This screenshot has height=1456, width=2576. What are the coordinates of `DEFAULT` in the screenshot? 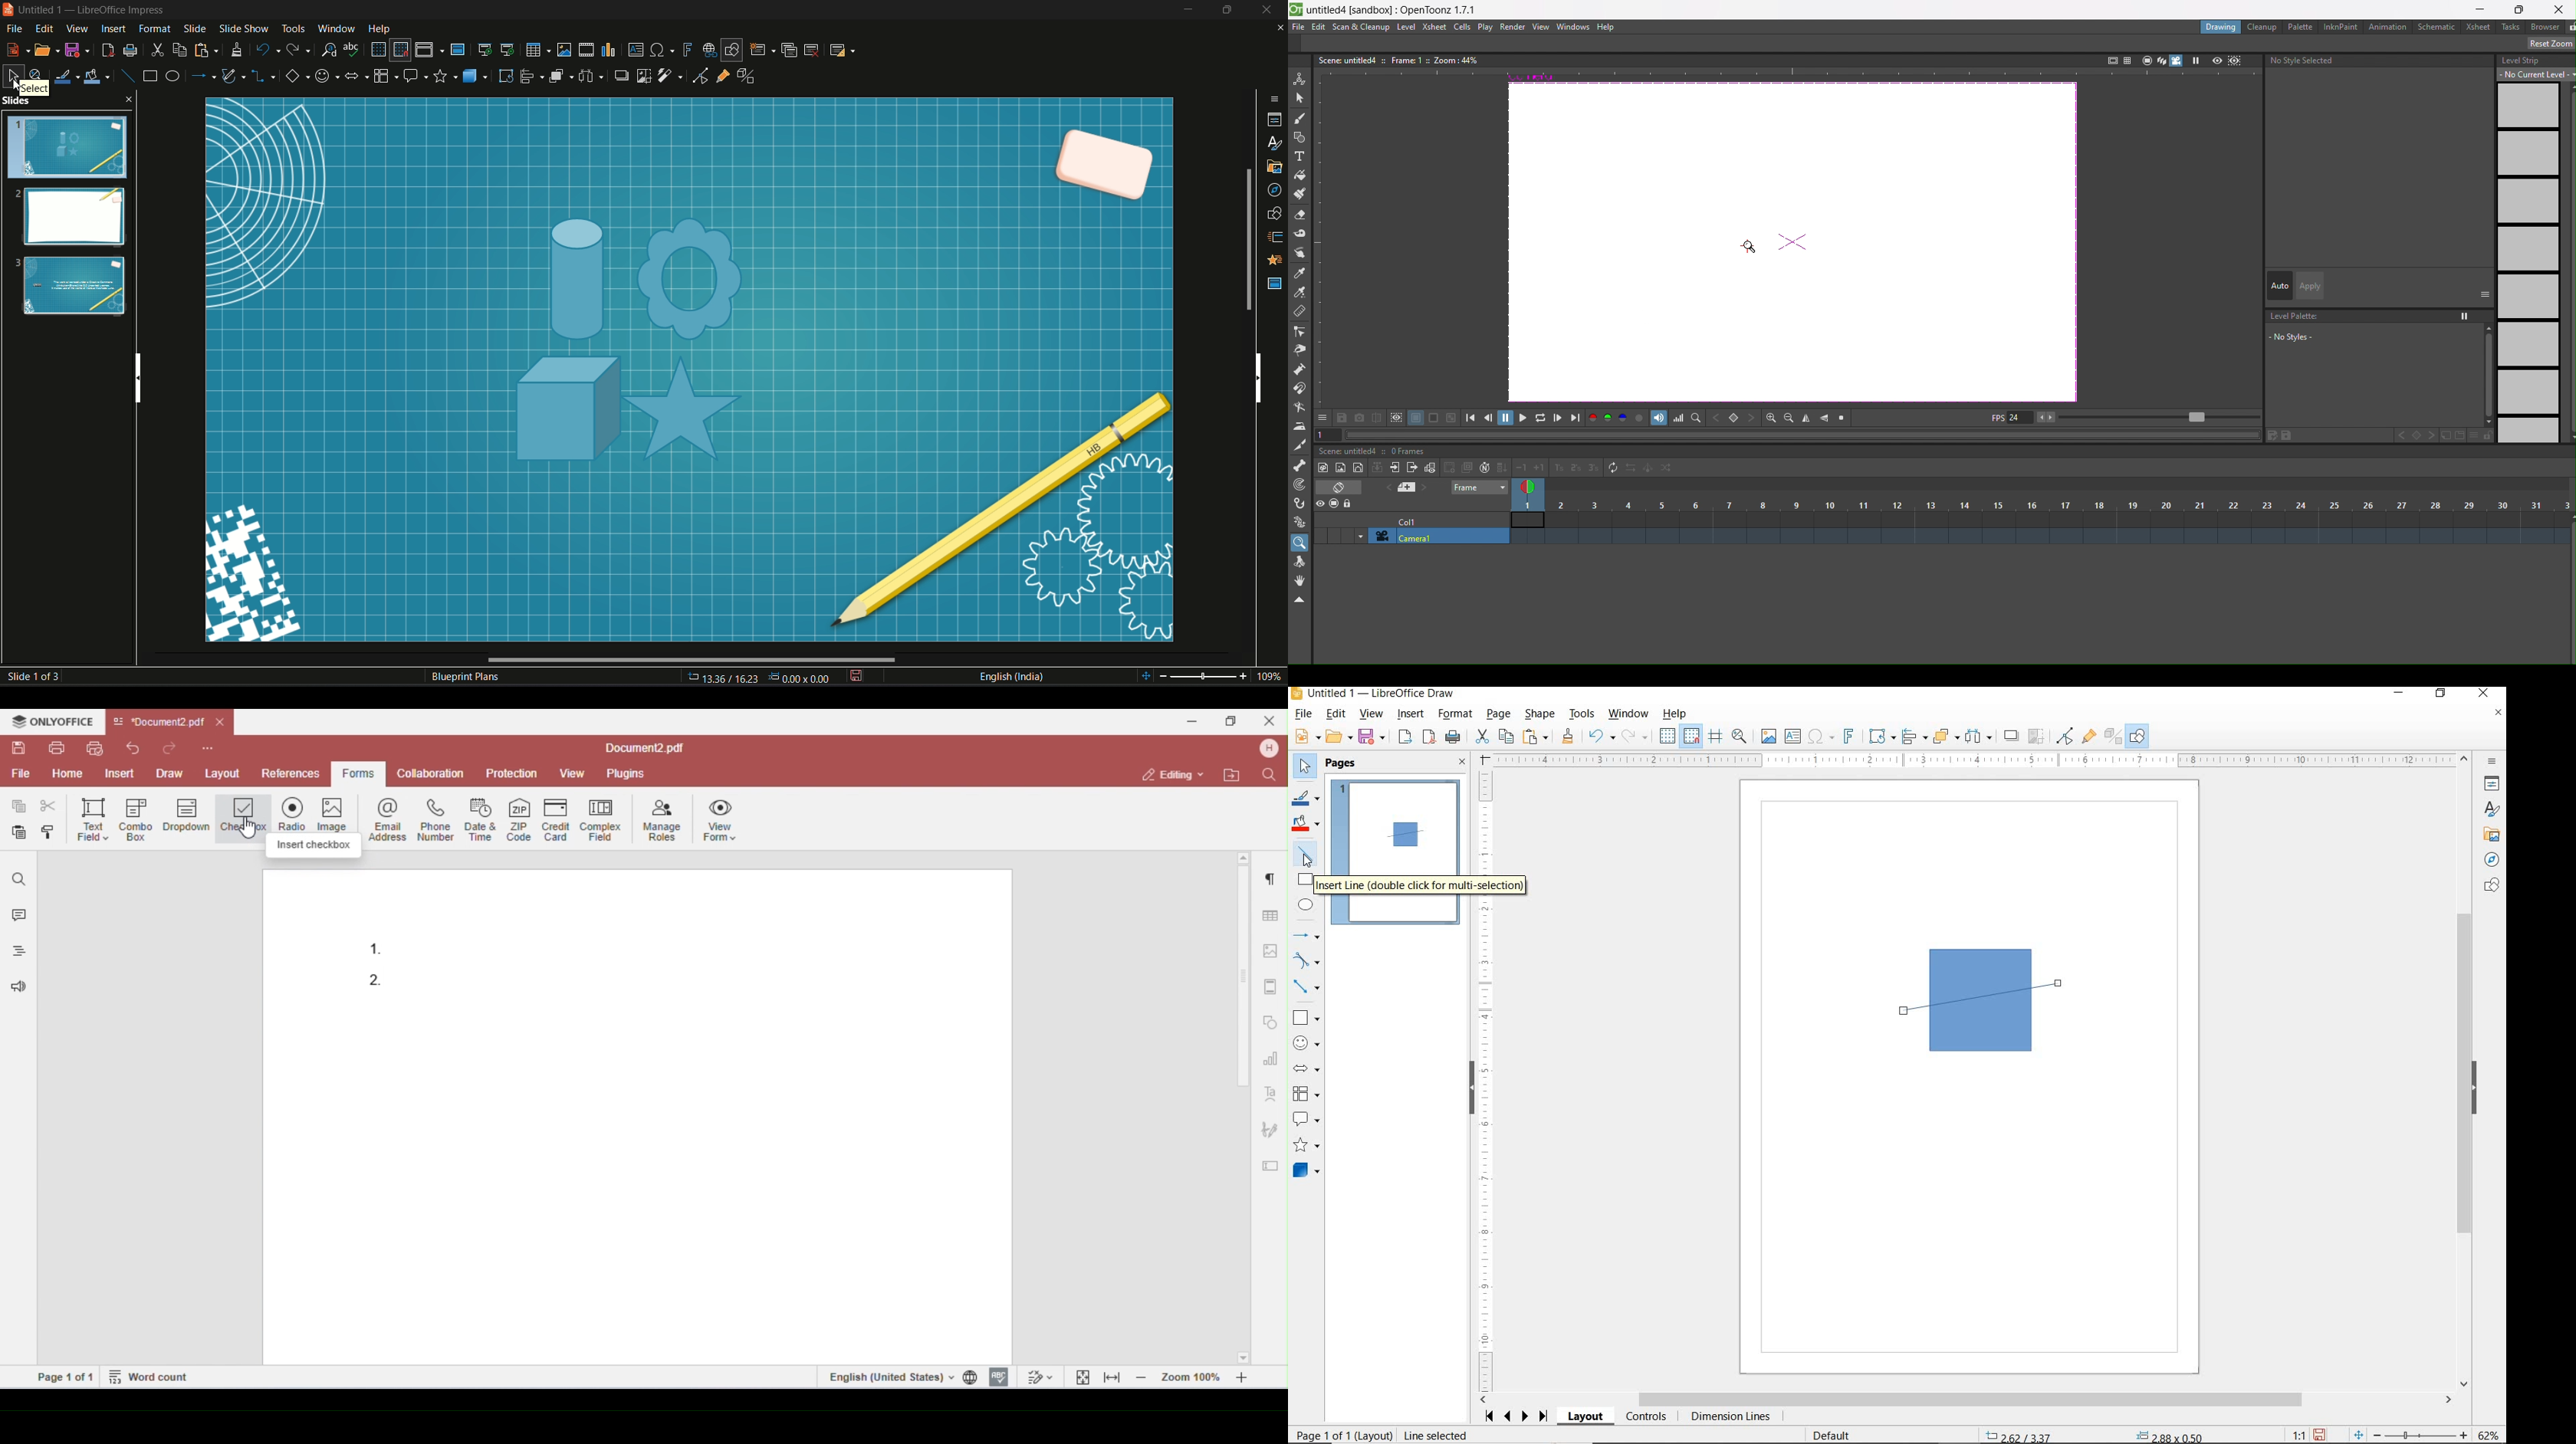 It's located at (1837, 1436).